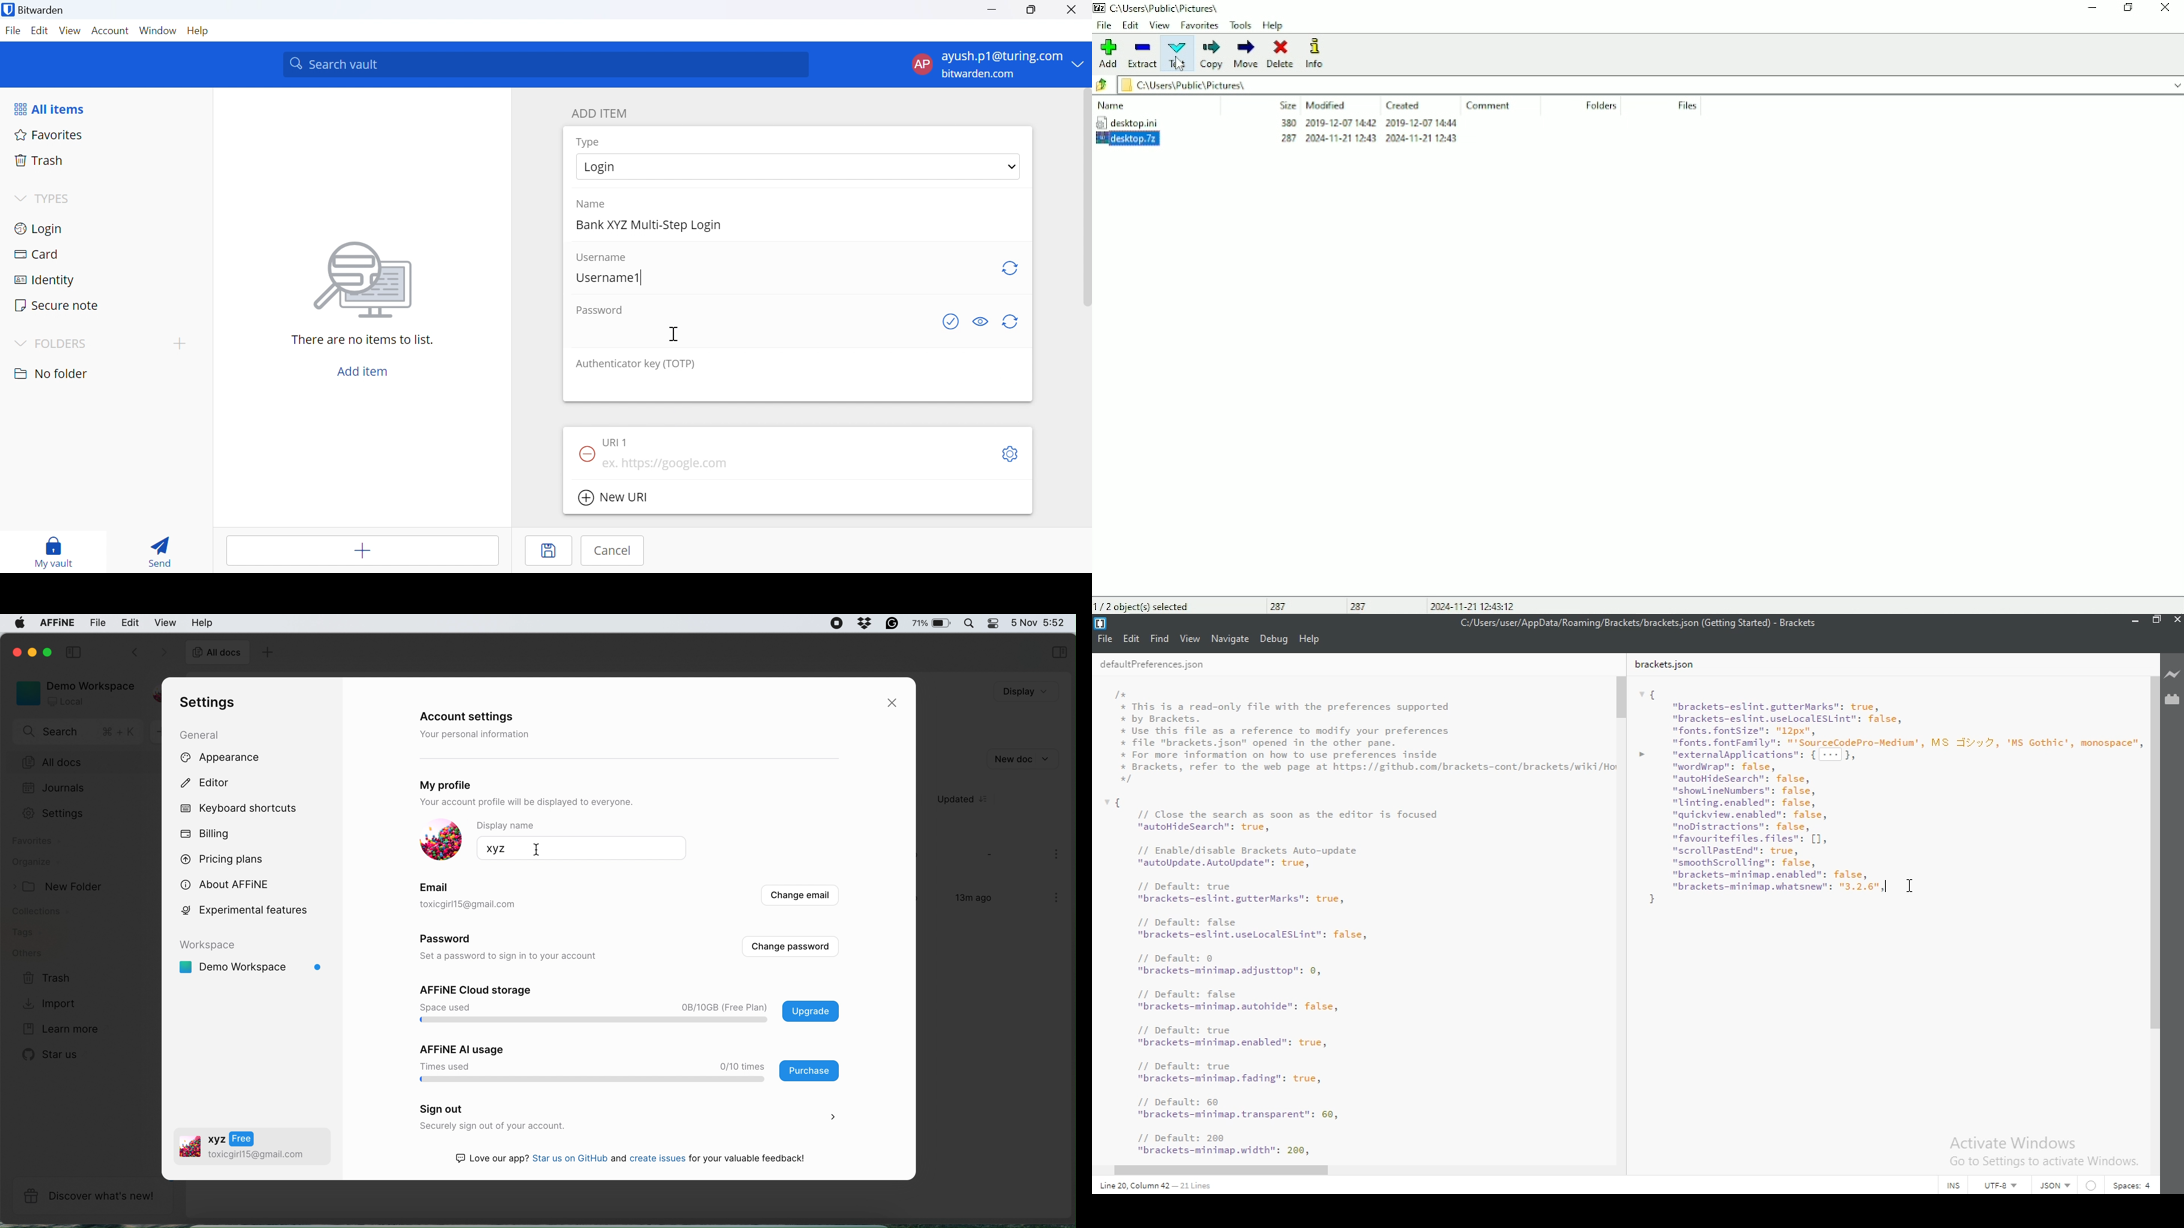 The width and height of the screenshot is (2184, 1232). I want to click on Debug, so click(1274, 640).